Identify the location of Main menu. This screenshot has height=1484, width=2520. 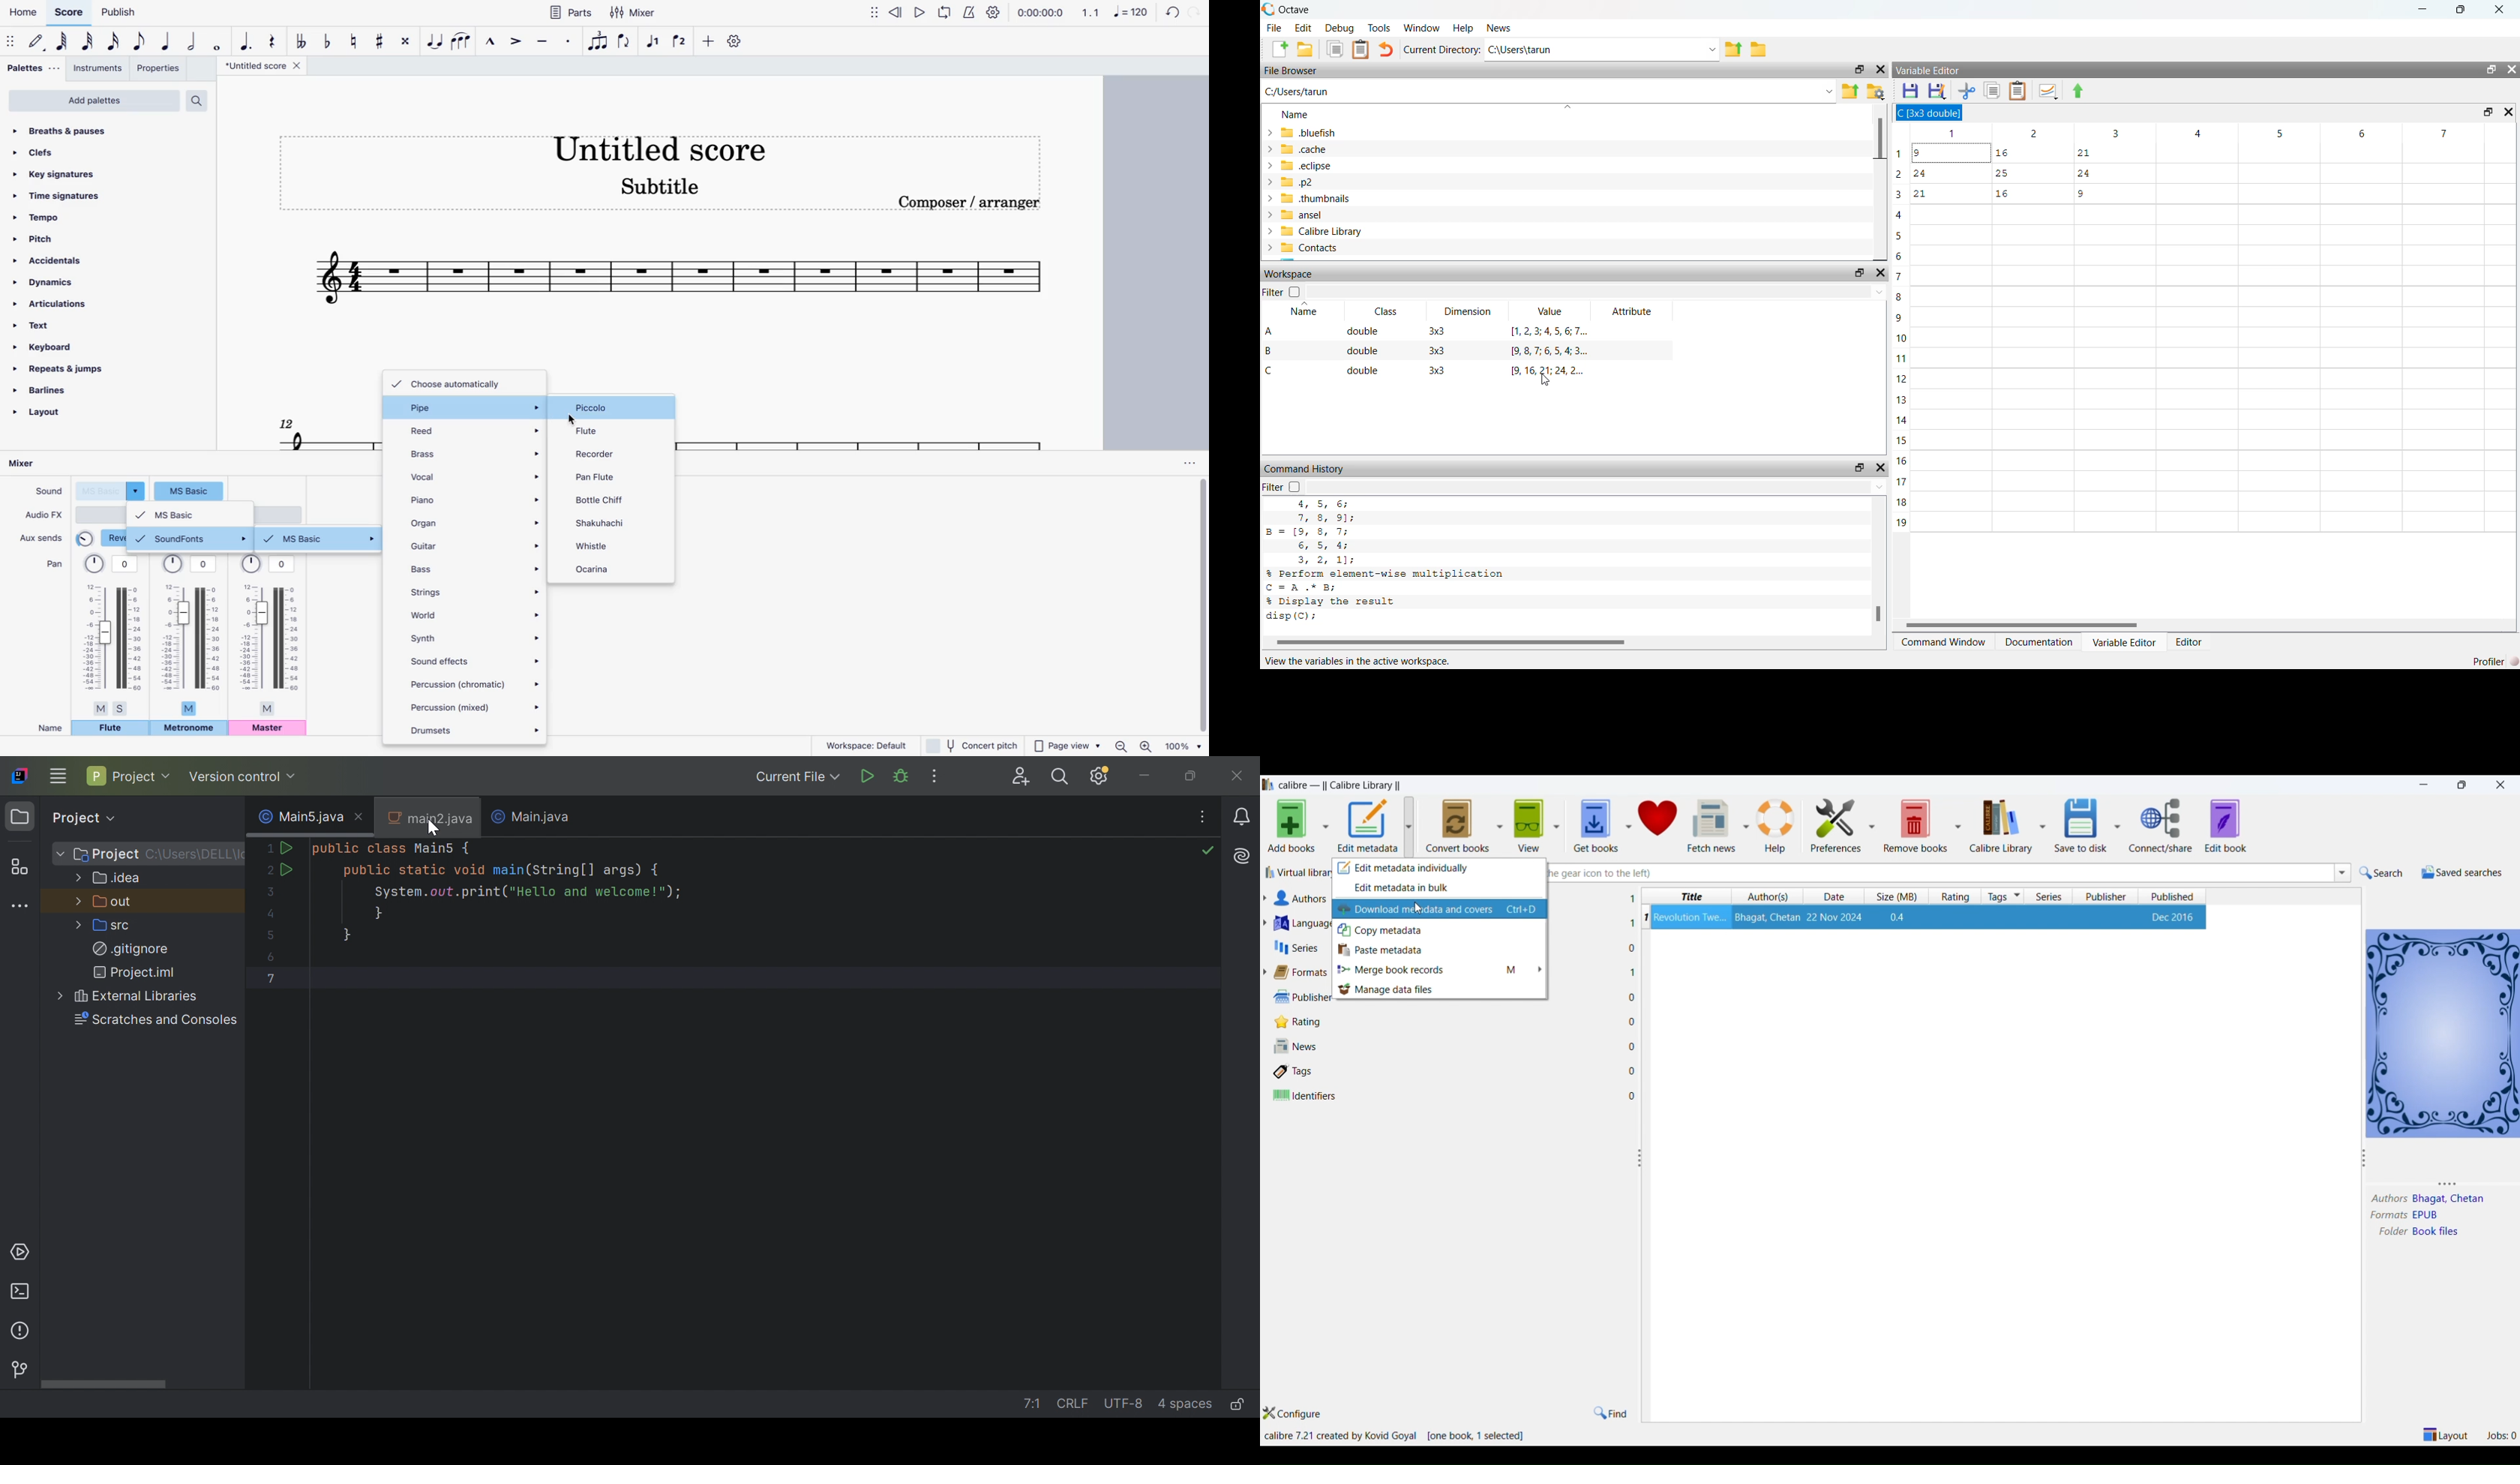
(56, 777).